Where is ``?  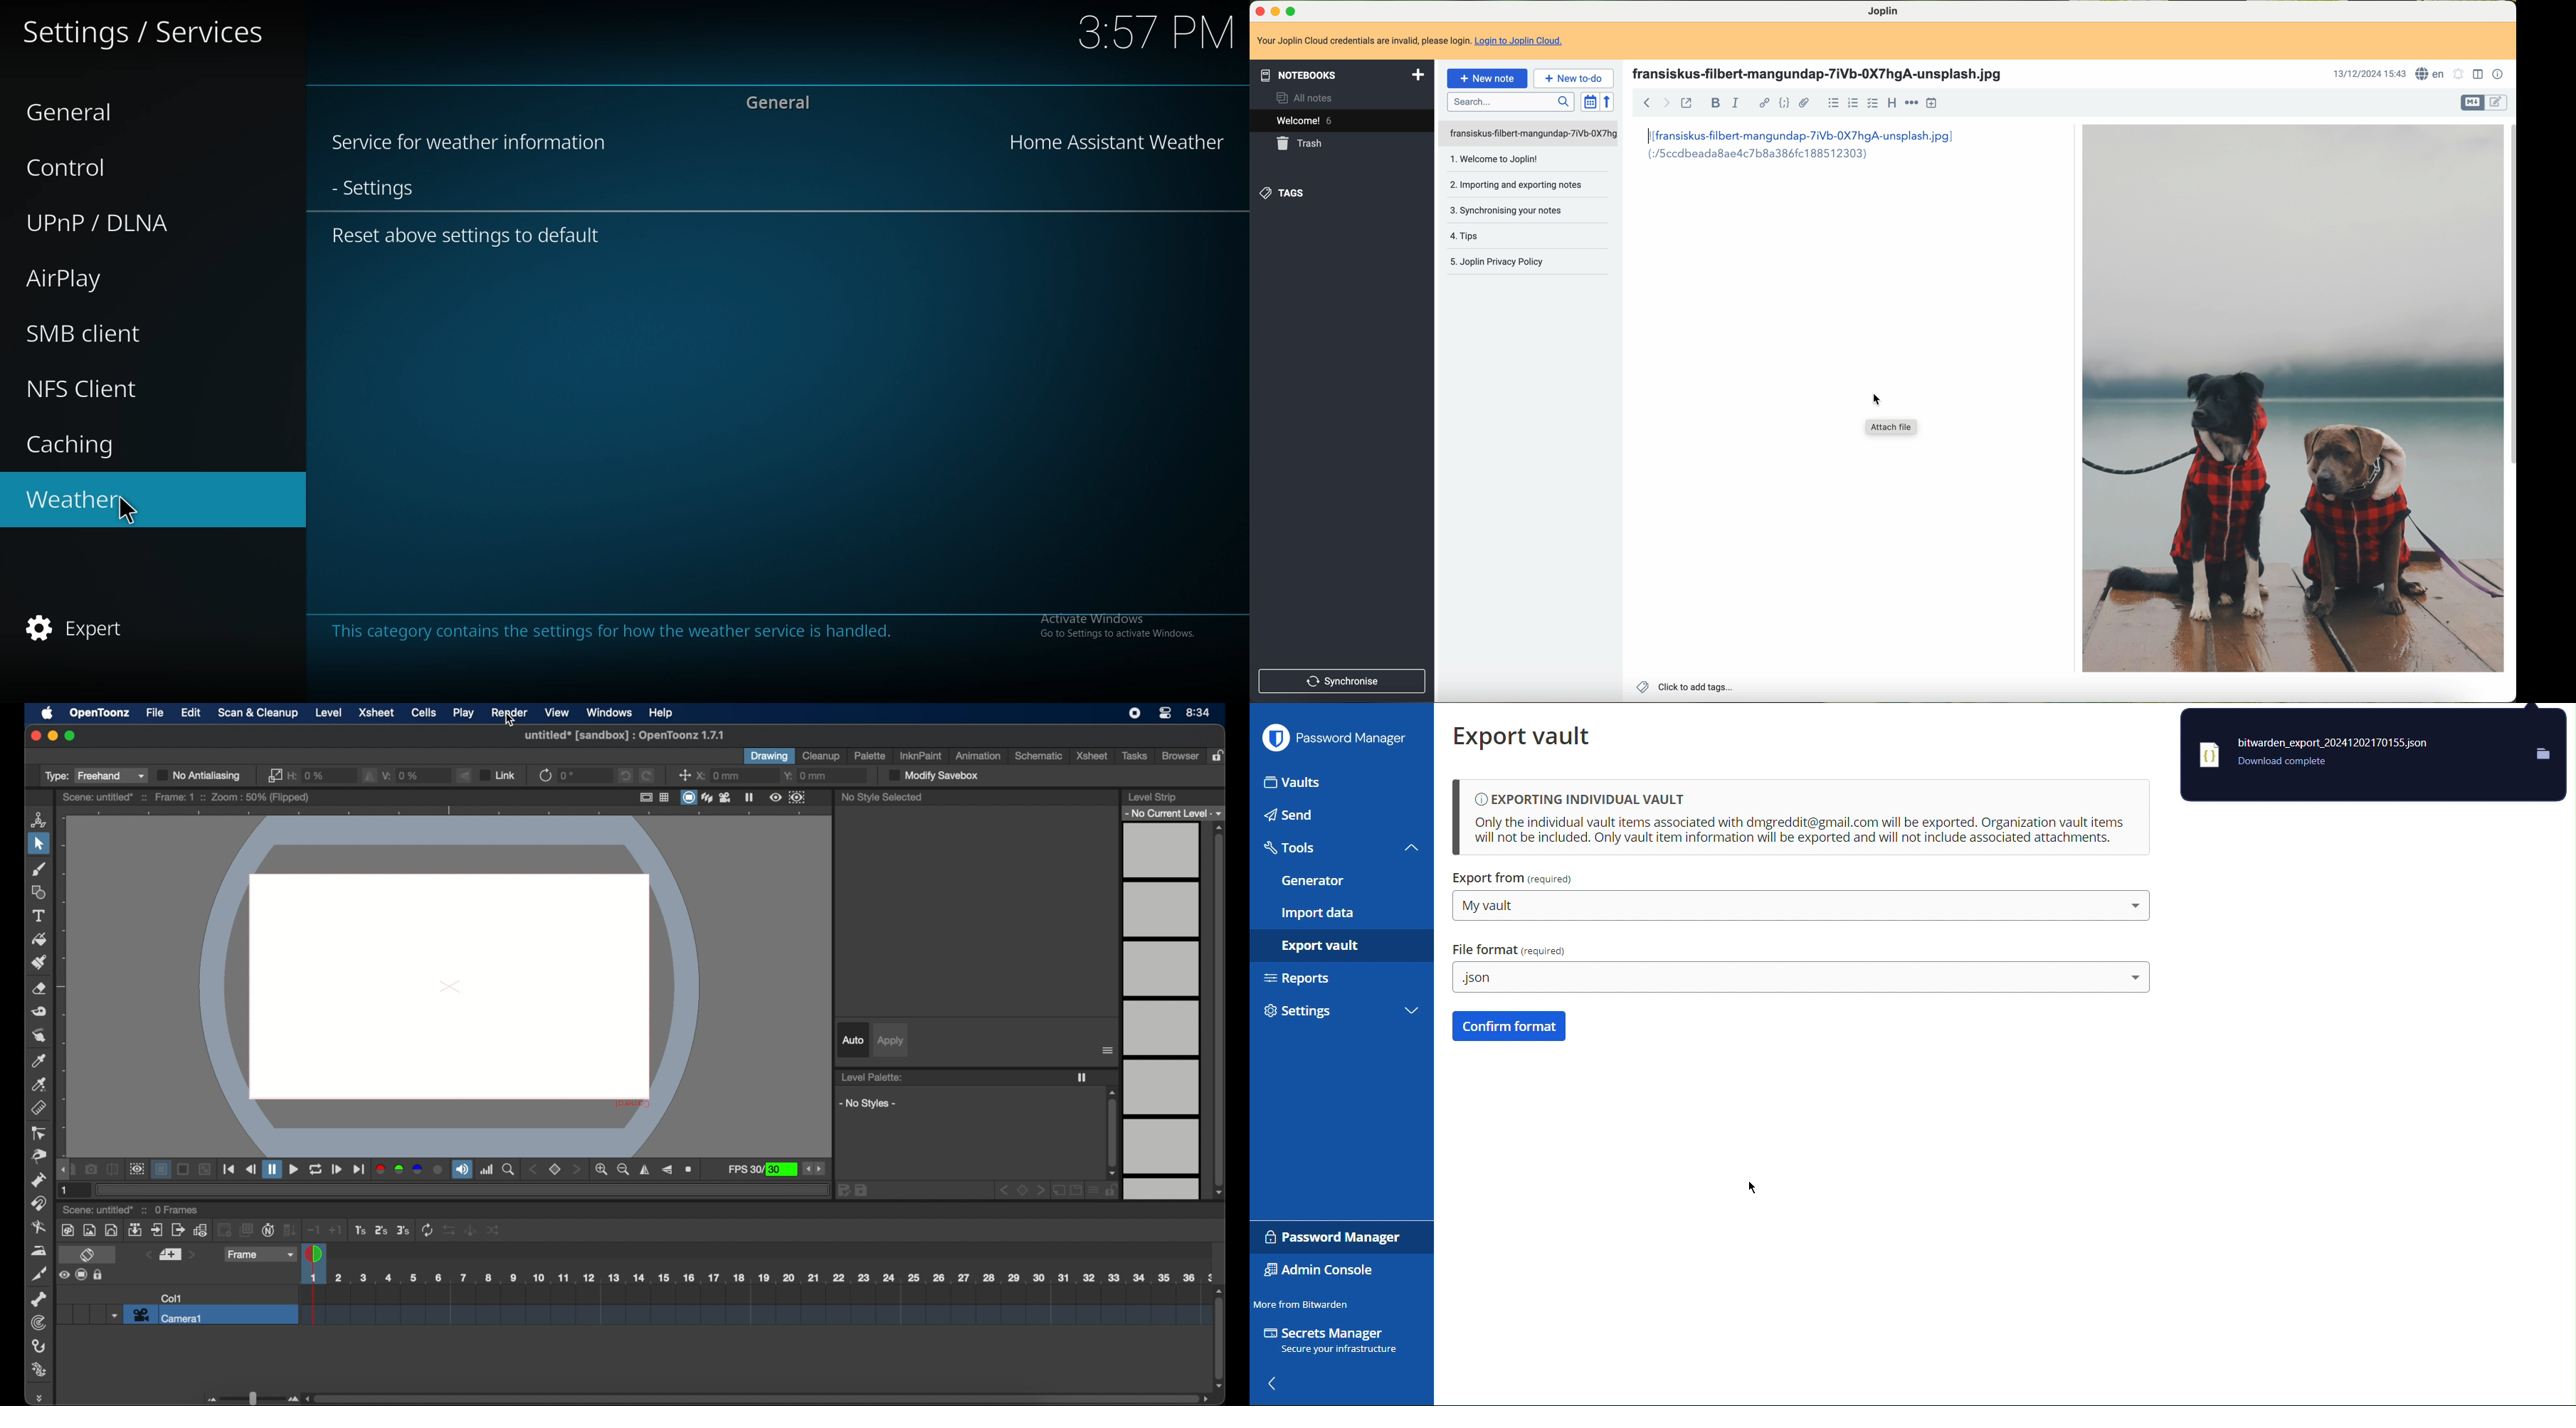  is located at coordinates (290, 1231).